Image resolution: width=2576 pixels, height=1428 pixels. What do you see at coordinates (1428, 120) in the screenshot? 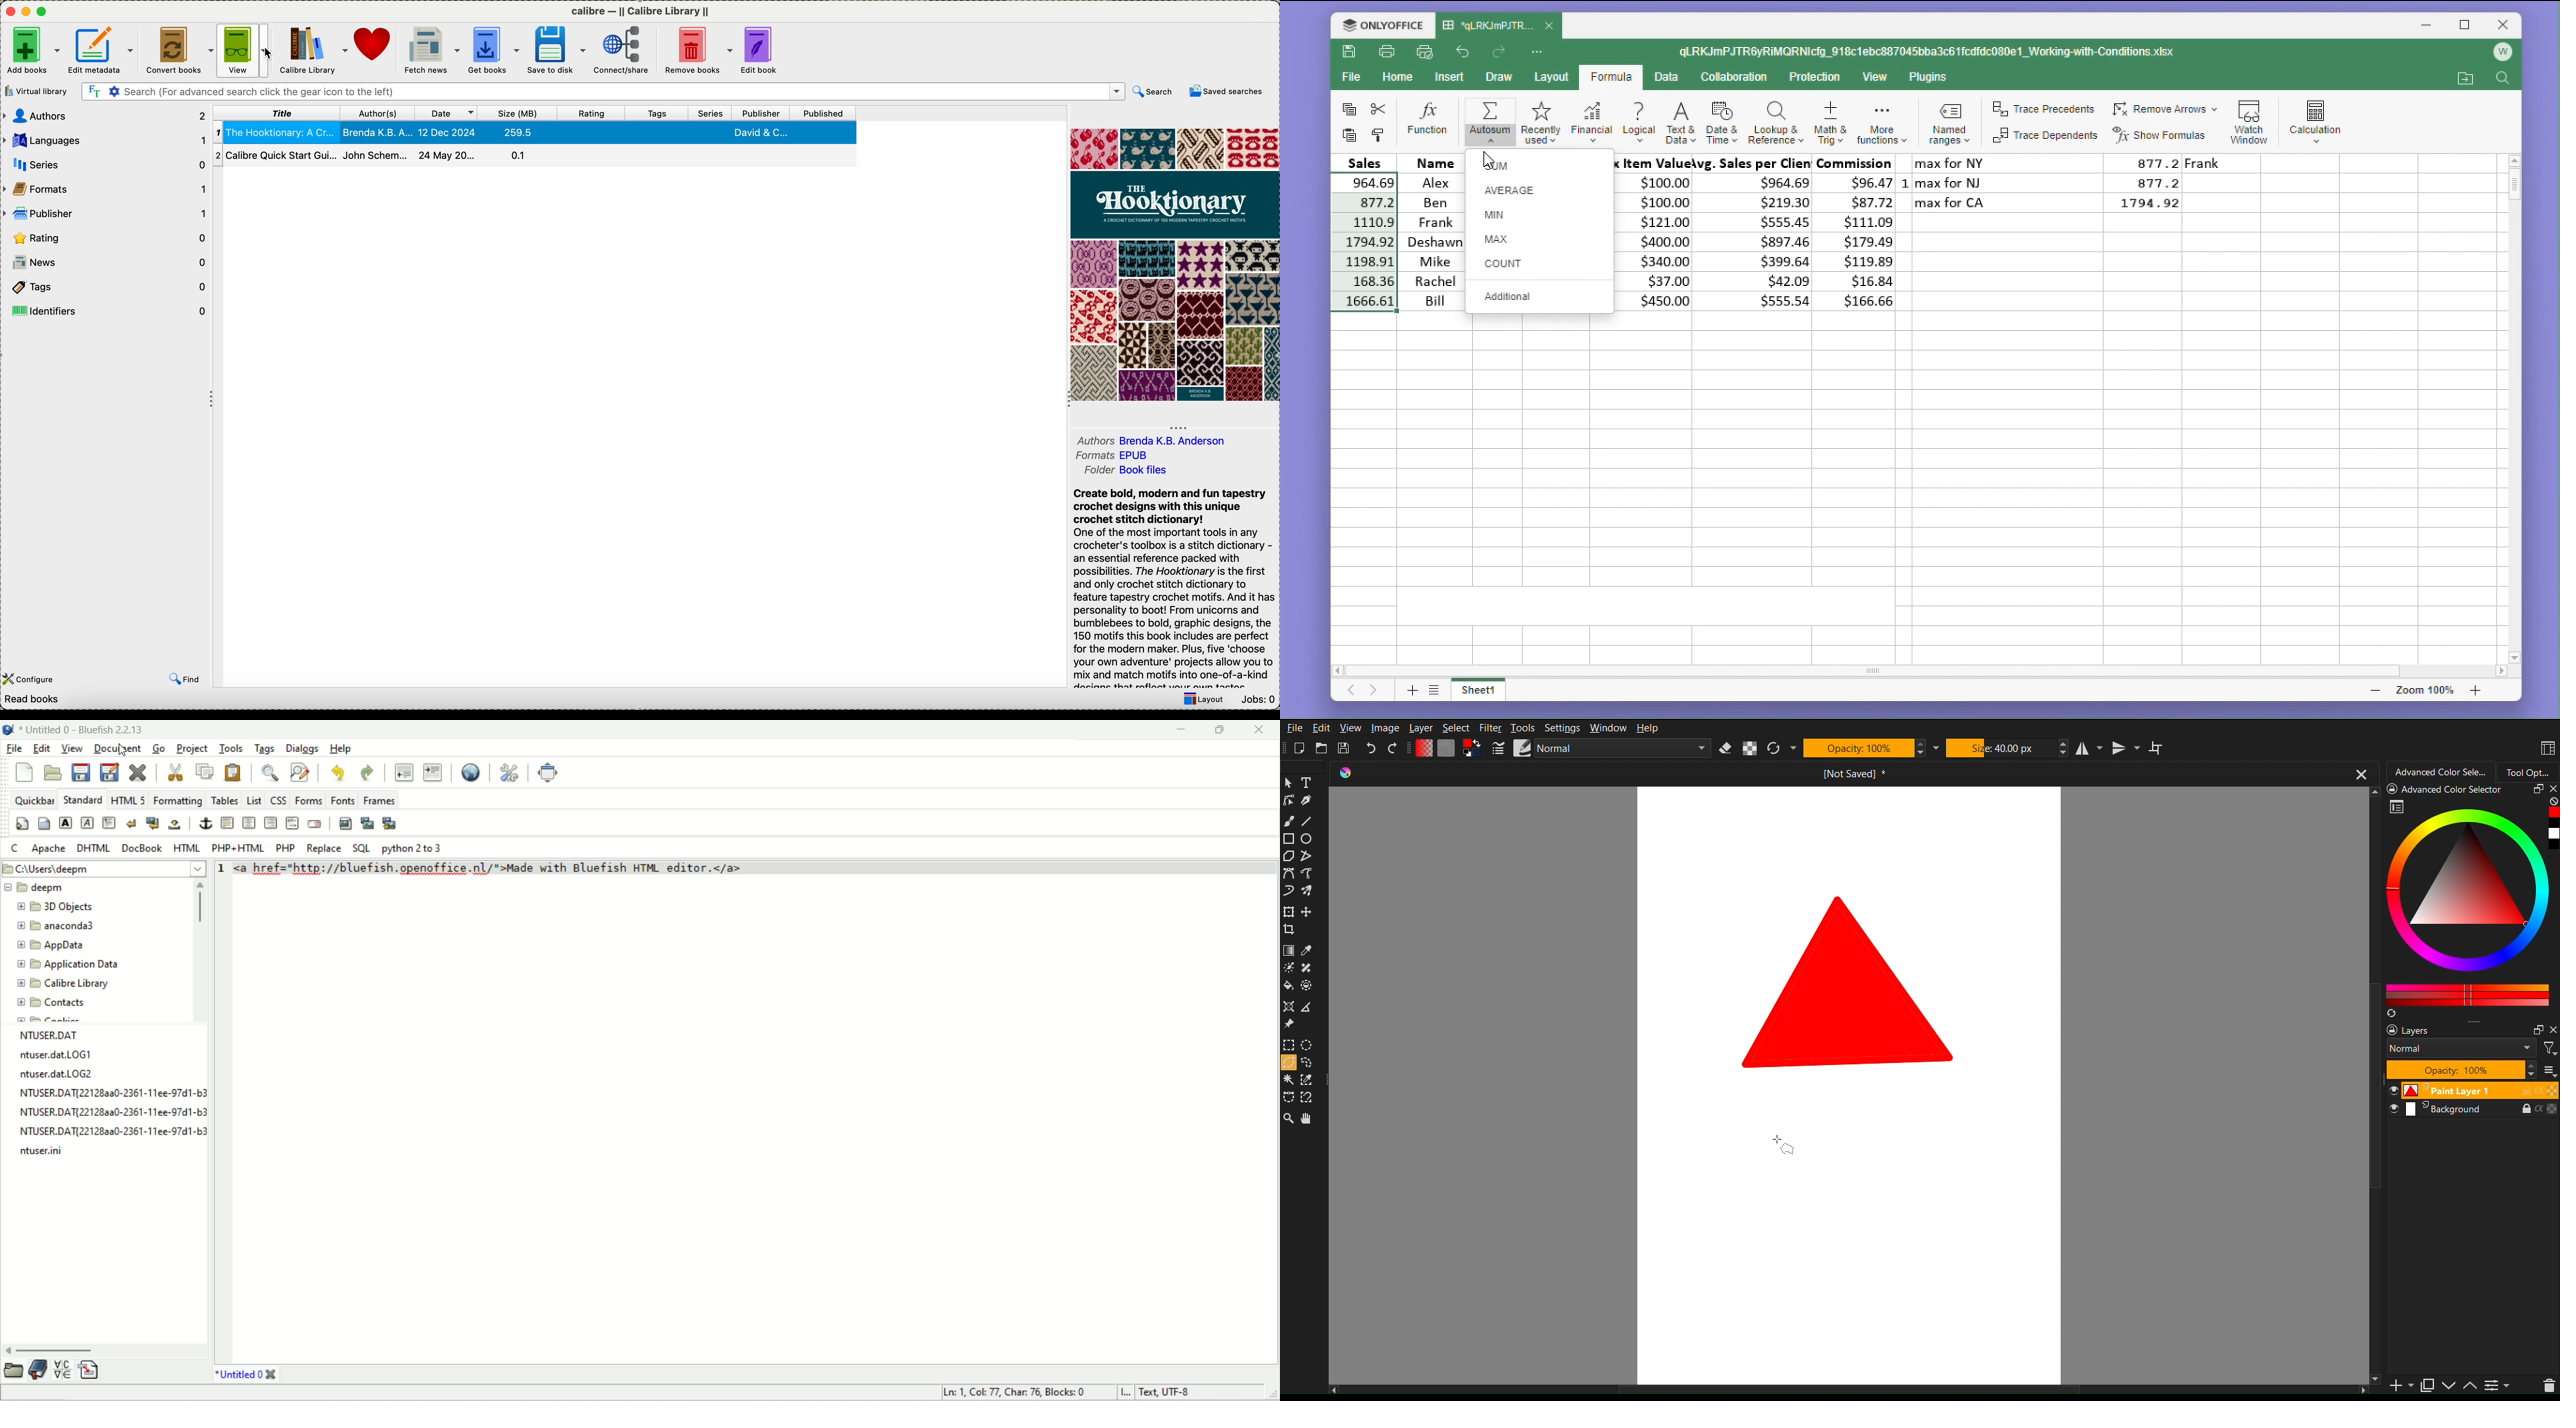
I see `function` at bounding box center [1428, 120].